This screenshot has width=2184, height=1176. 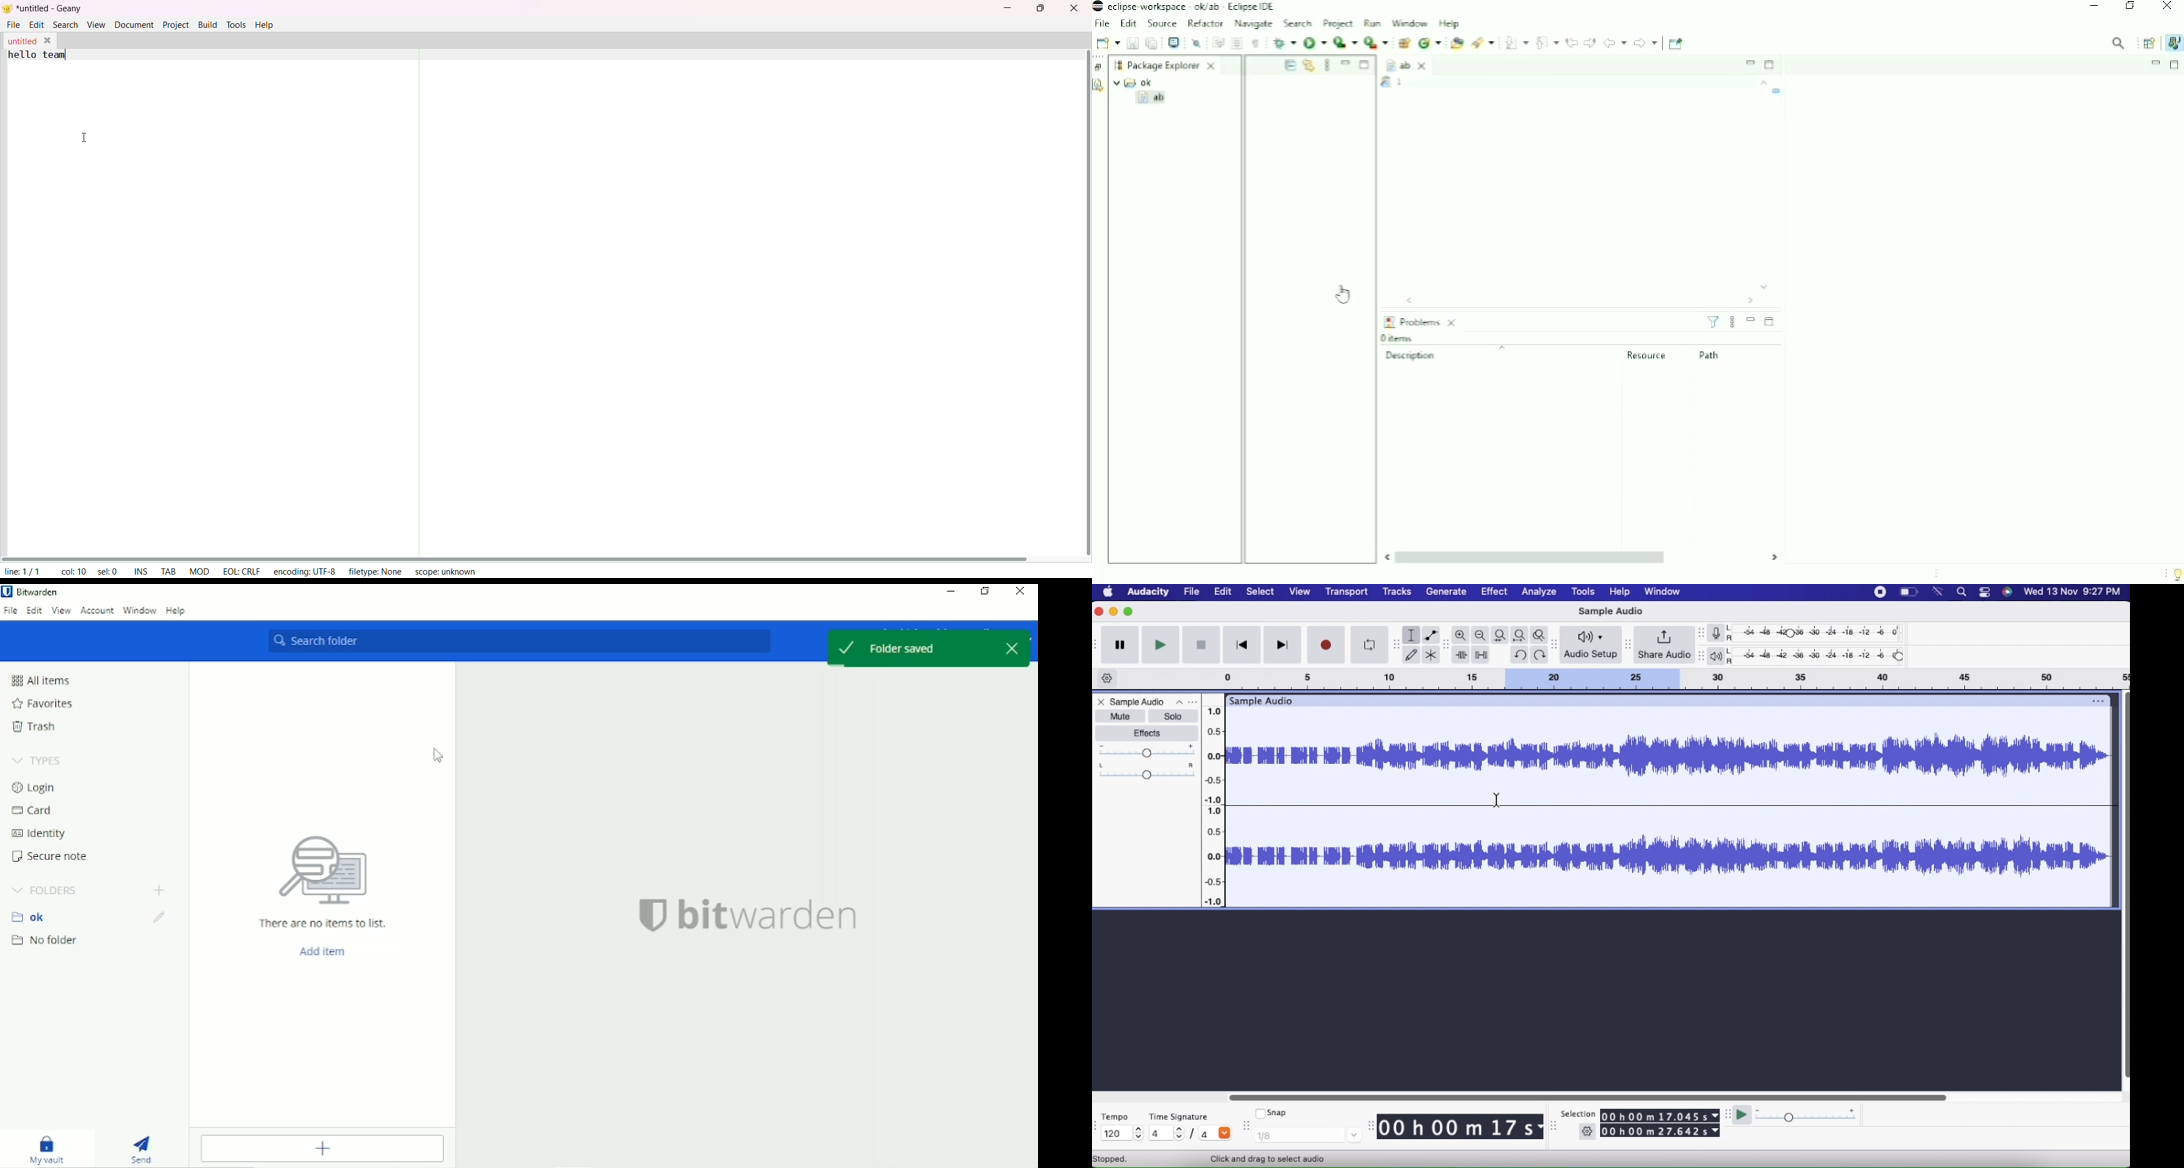 What do you see at coordinates (1704, 635) in the screenshot?
I see `move toolbar` at bounding box center [1704, 635].